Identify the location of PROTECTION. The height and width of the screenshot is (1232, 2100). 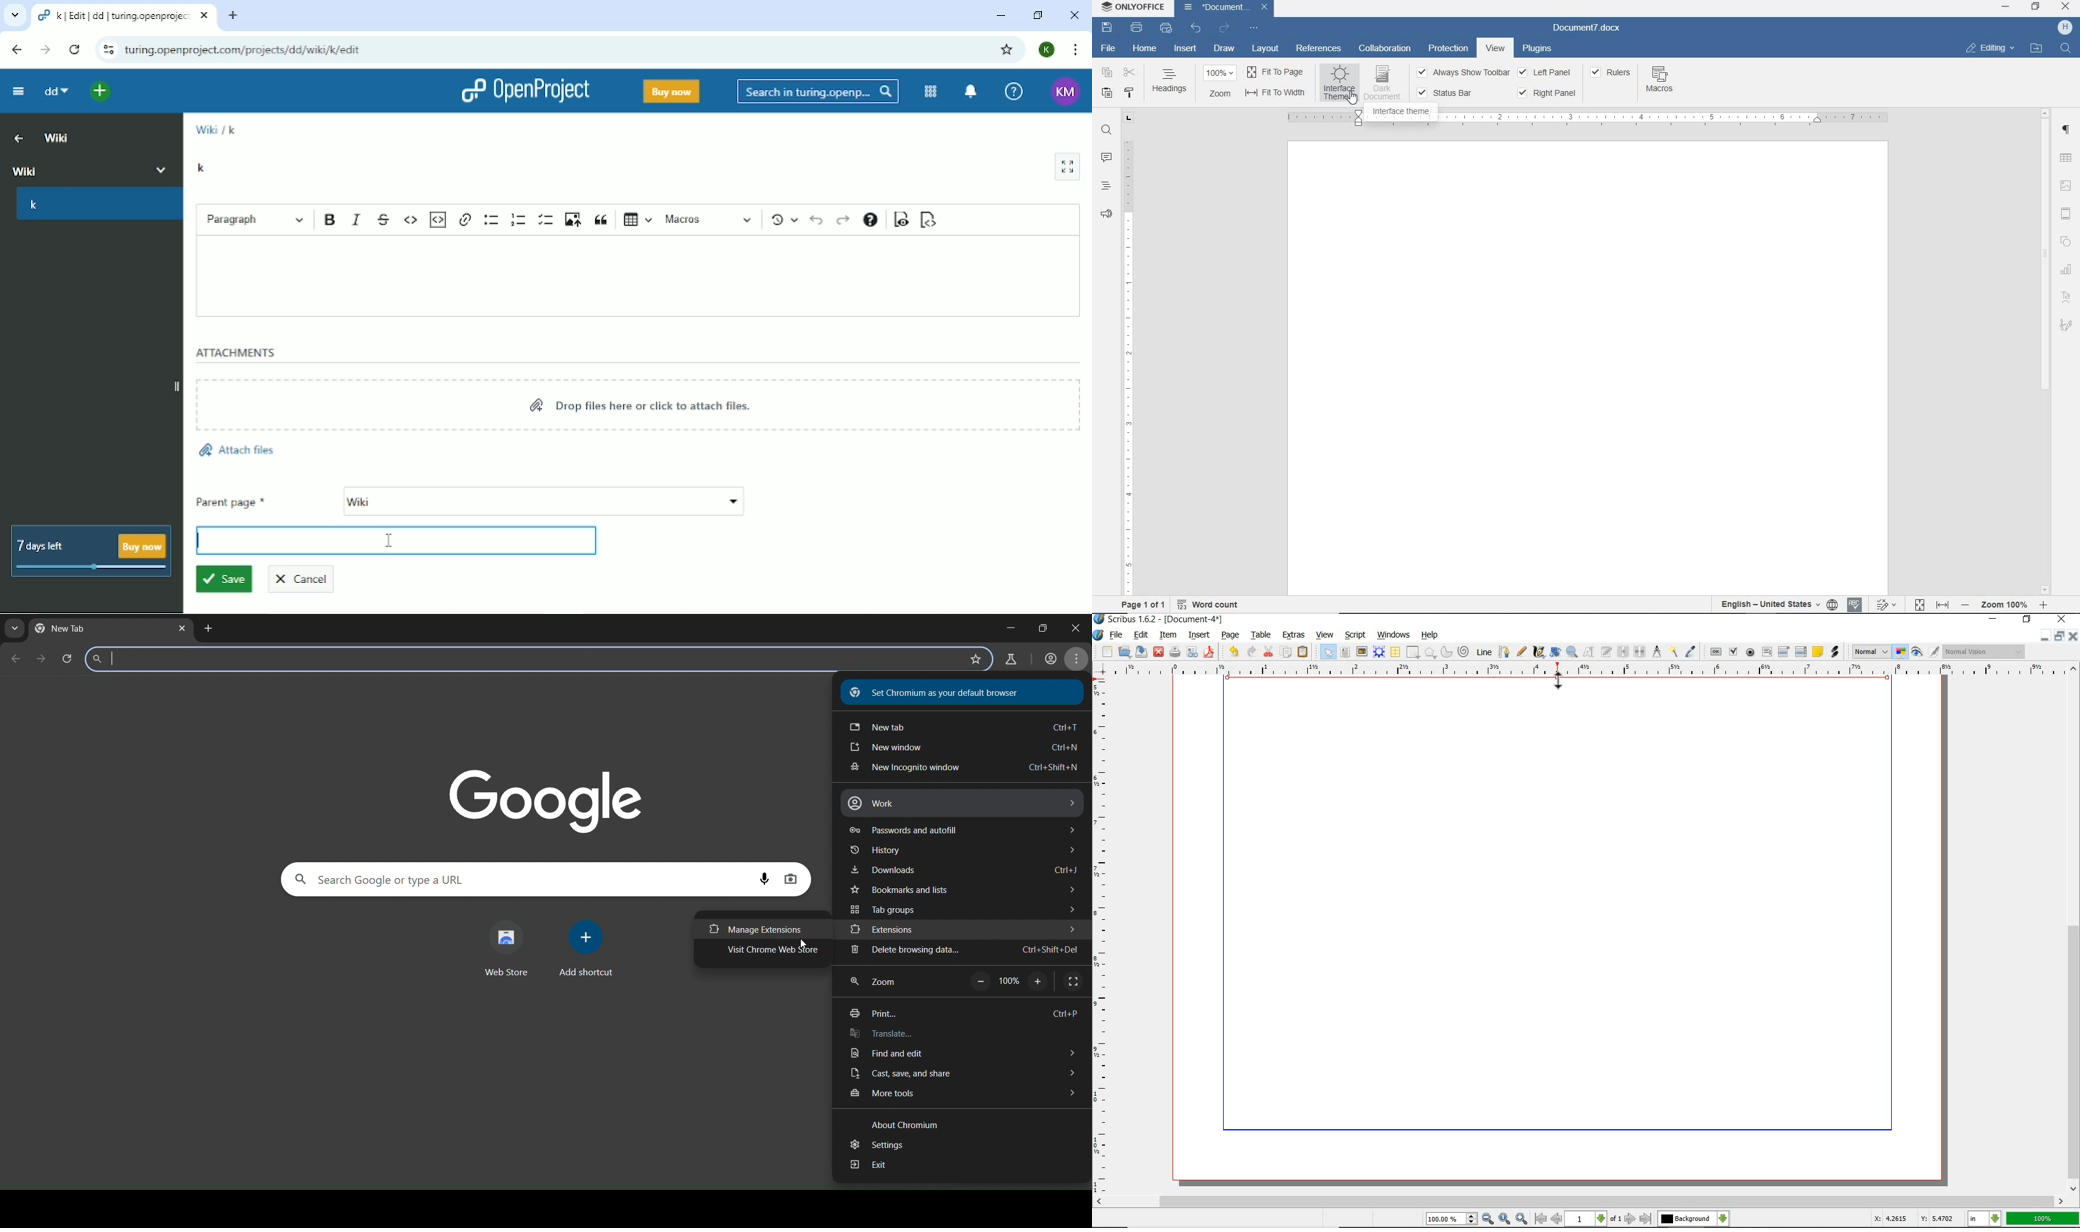
(1451, 49).